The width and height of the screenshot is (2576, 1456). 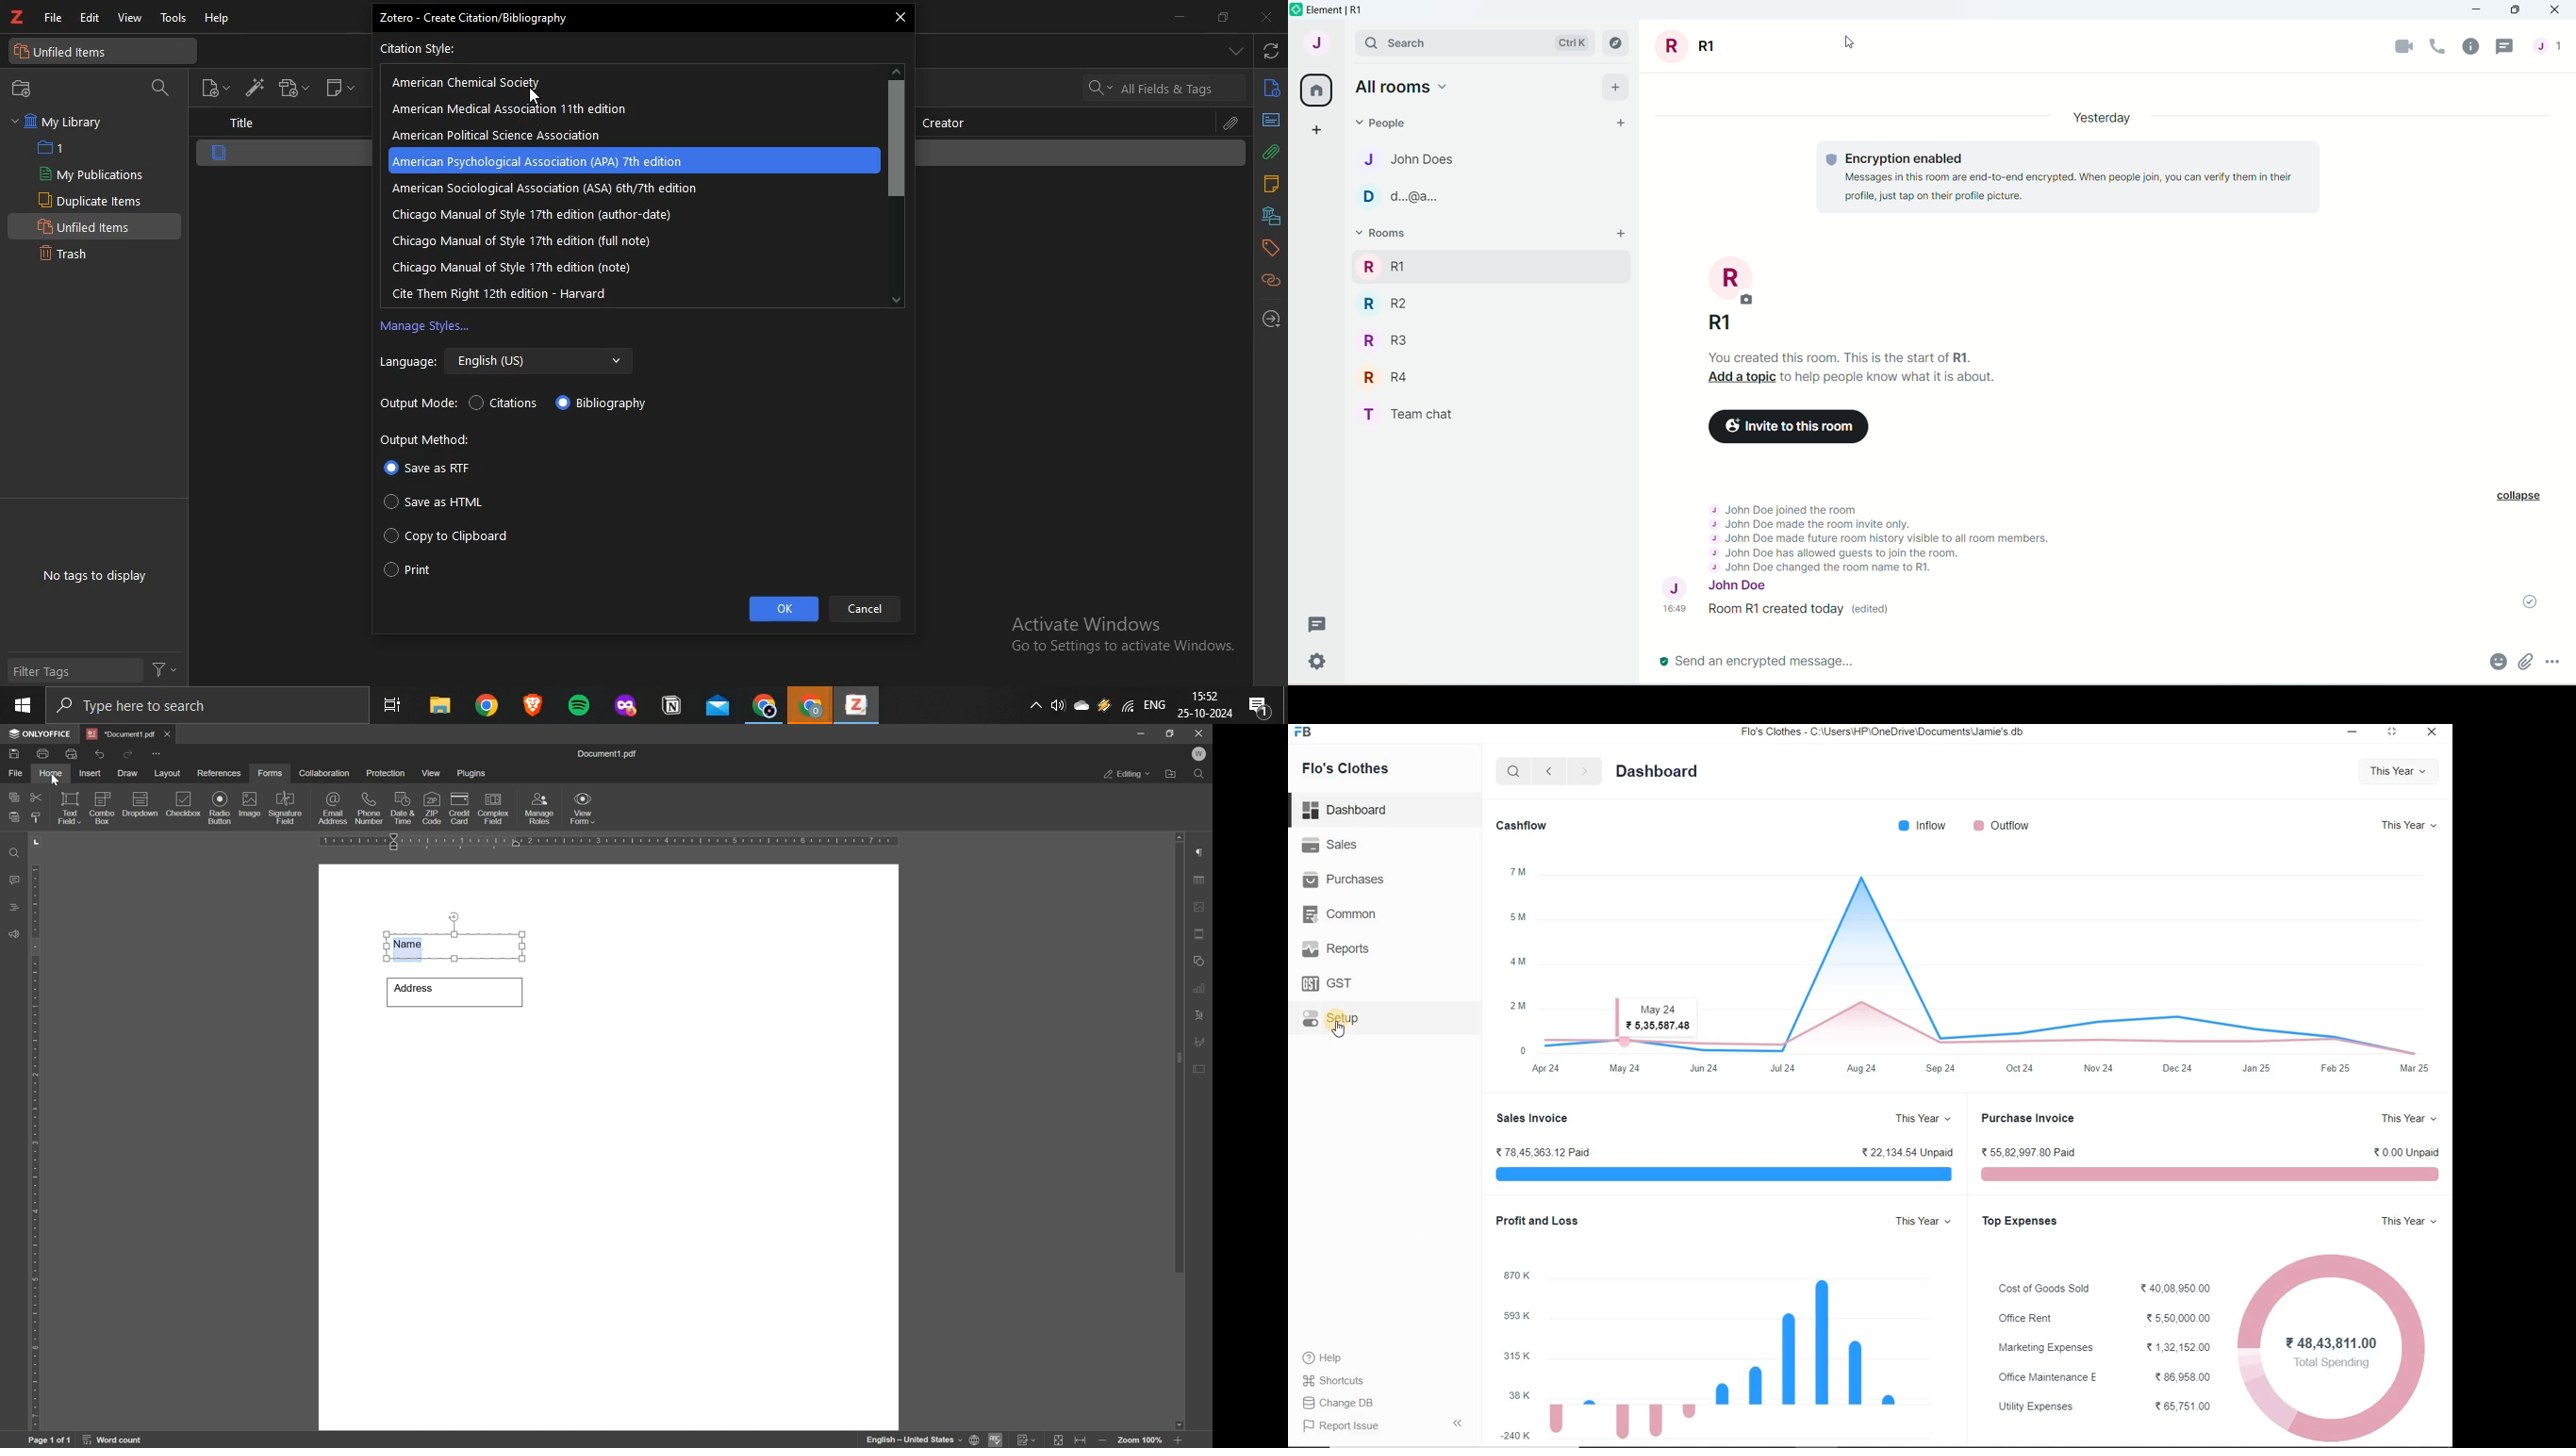 What do you see at coordinates (418, 405) in the screenshot?
I see `Output Mode:` at bounding box center [418, 405].